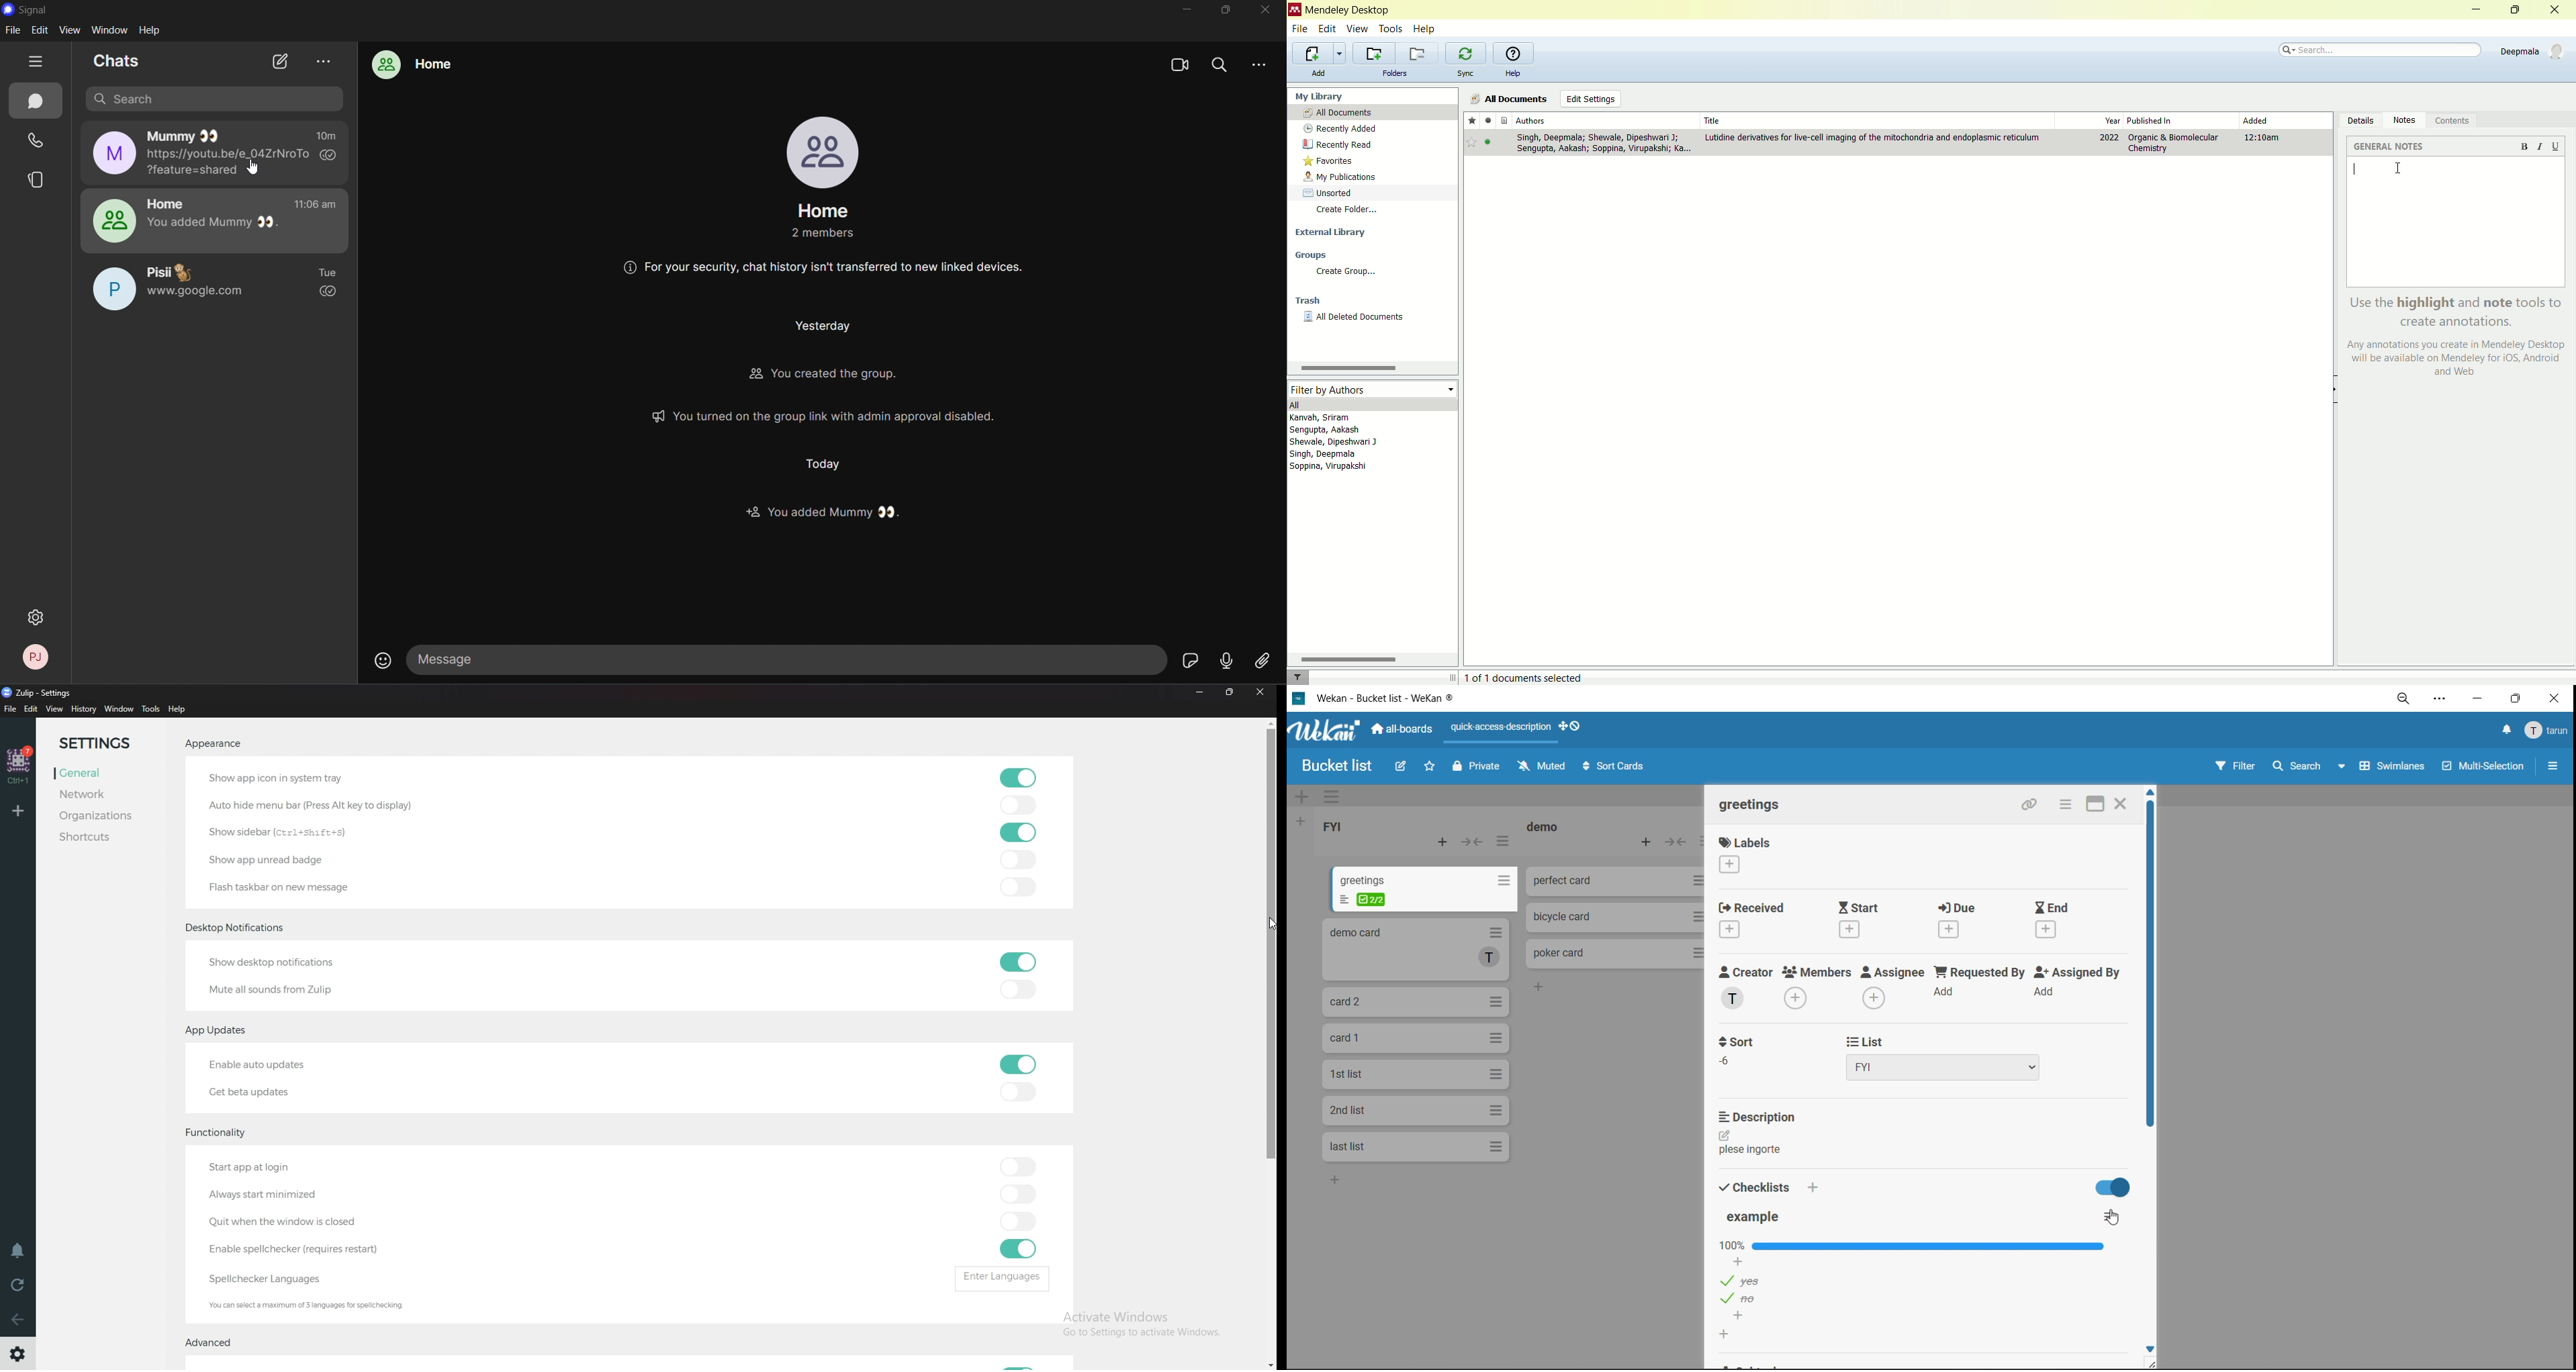  Describe the element at coordinates (1020, 860) in the screenshot. I see `toggle` at that location.